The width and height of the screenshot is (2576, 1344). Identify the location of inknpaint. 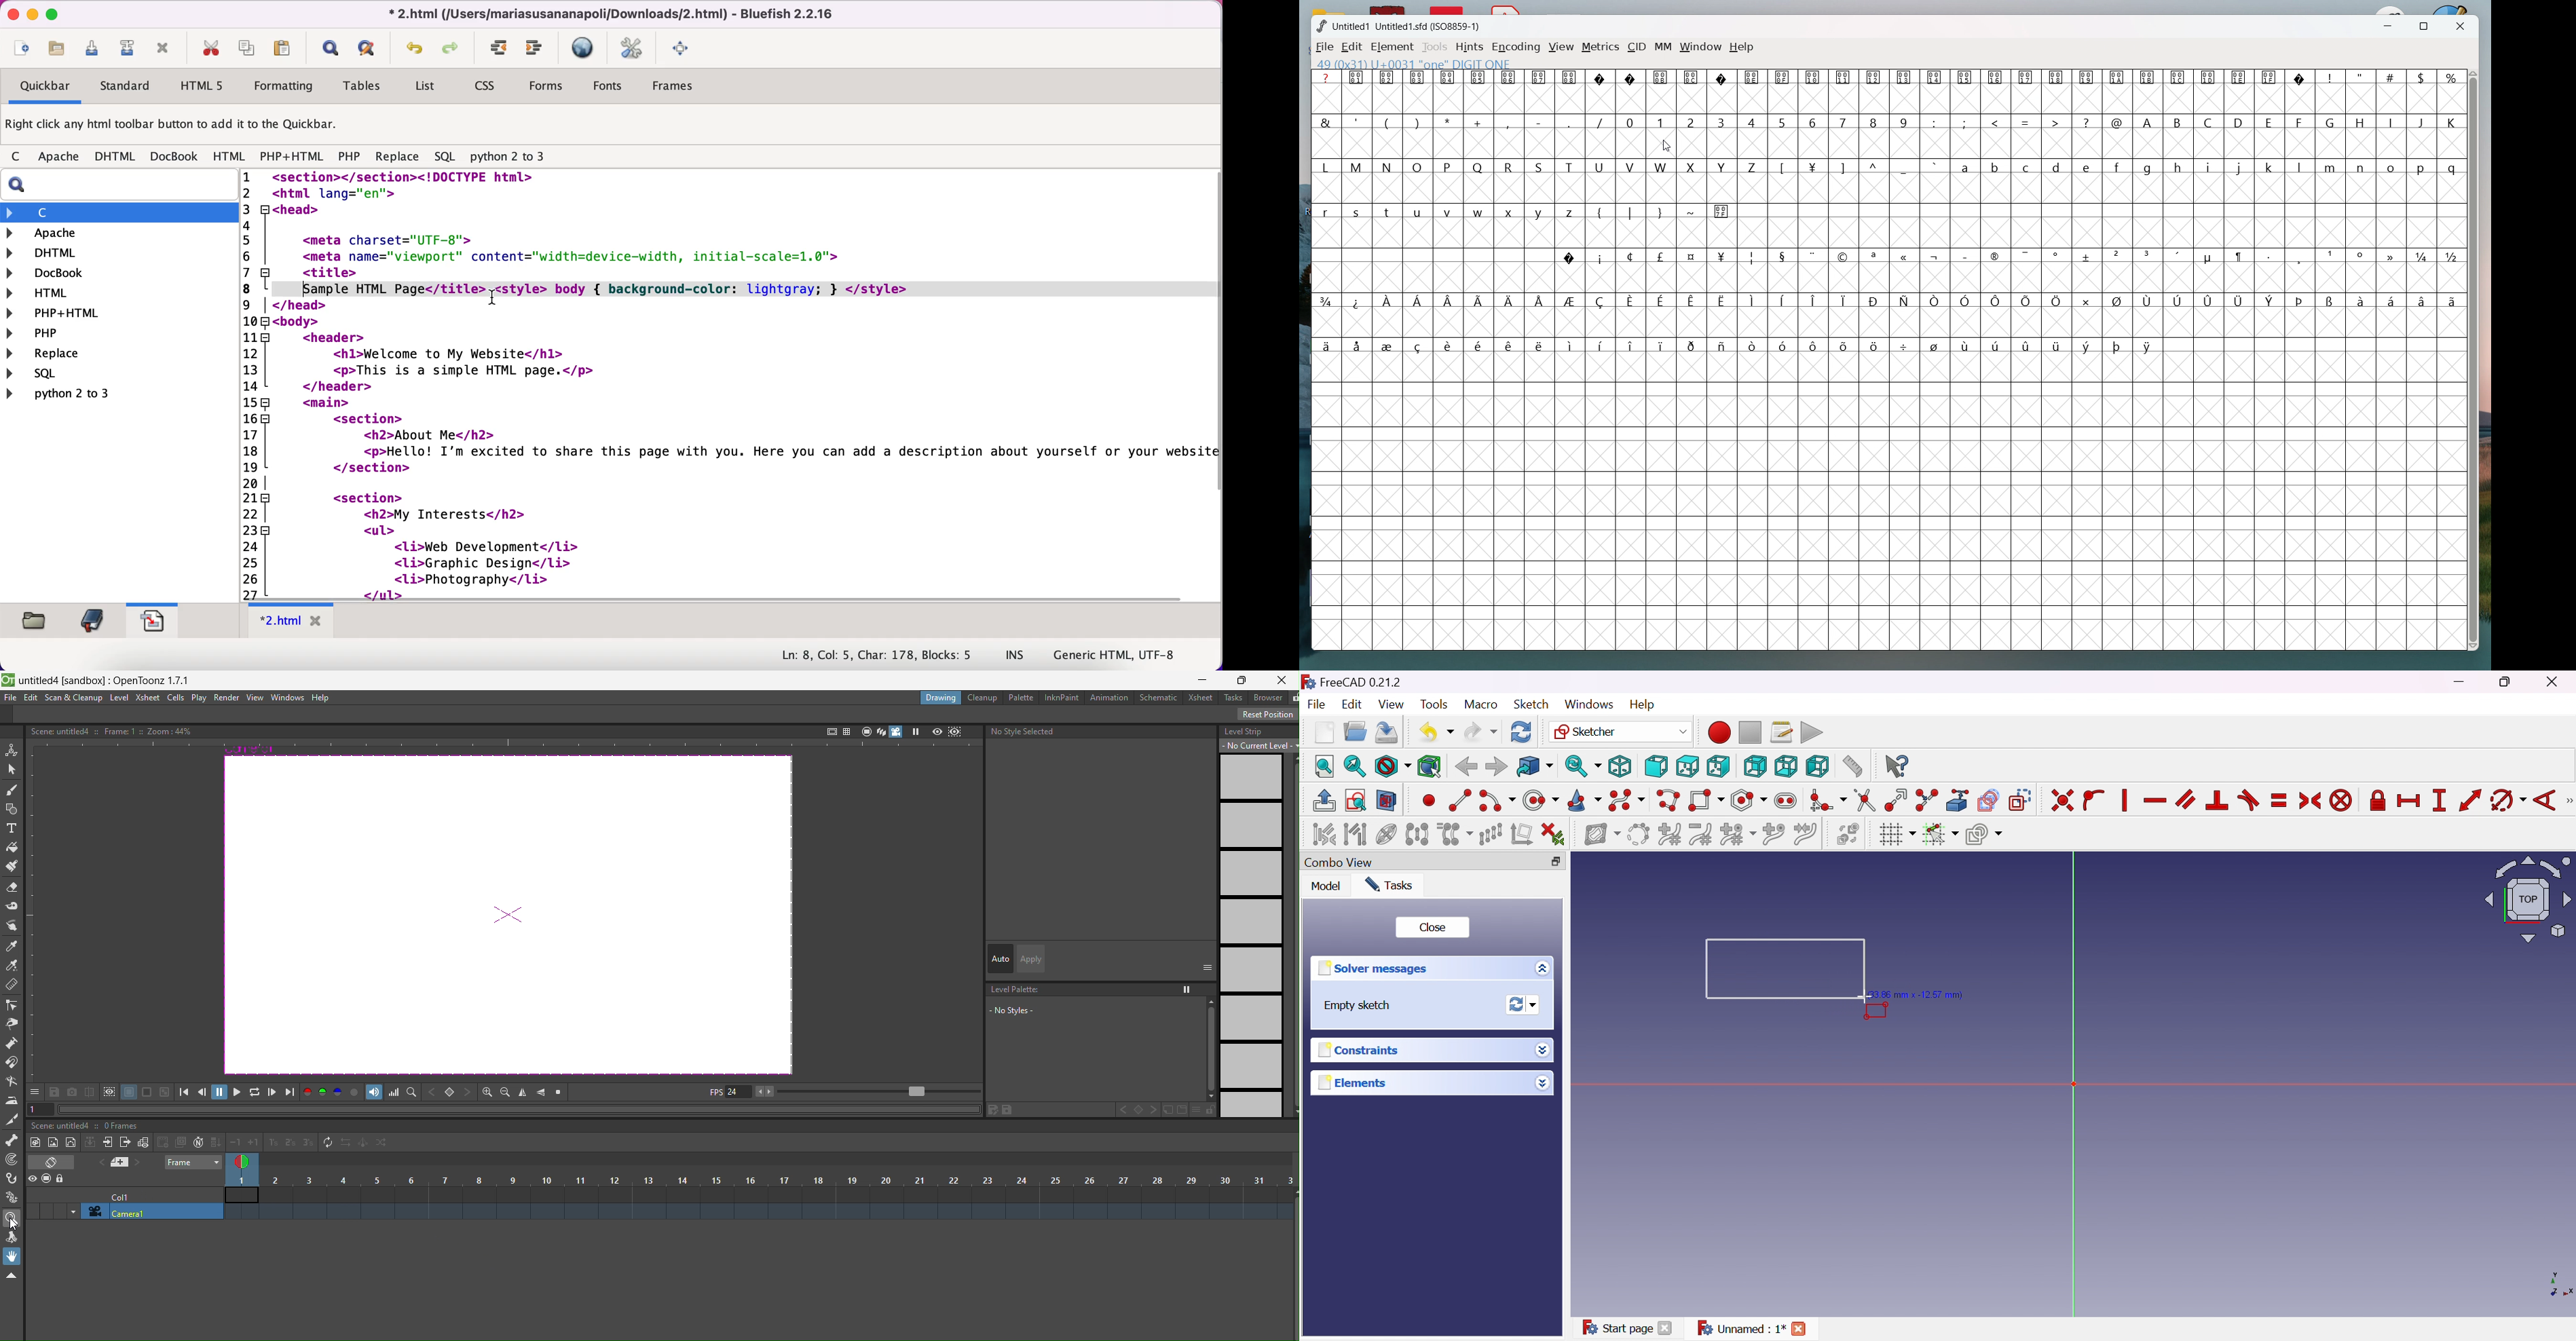
(1061, 697).